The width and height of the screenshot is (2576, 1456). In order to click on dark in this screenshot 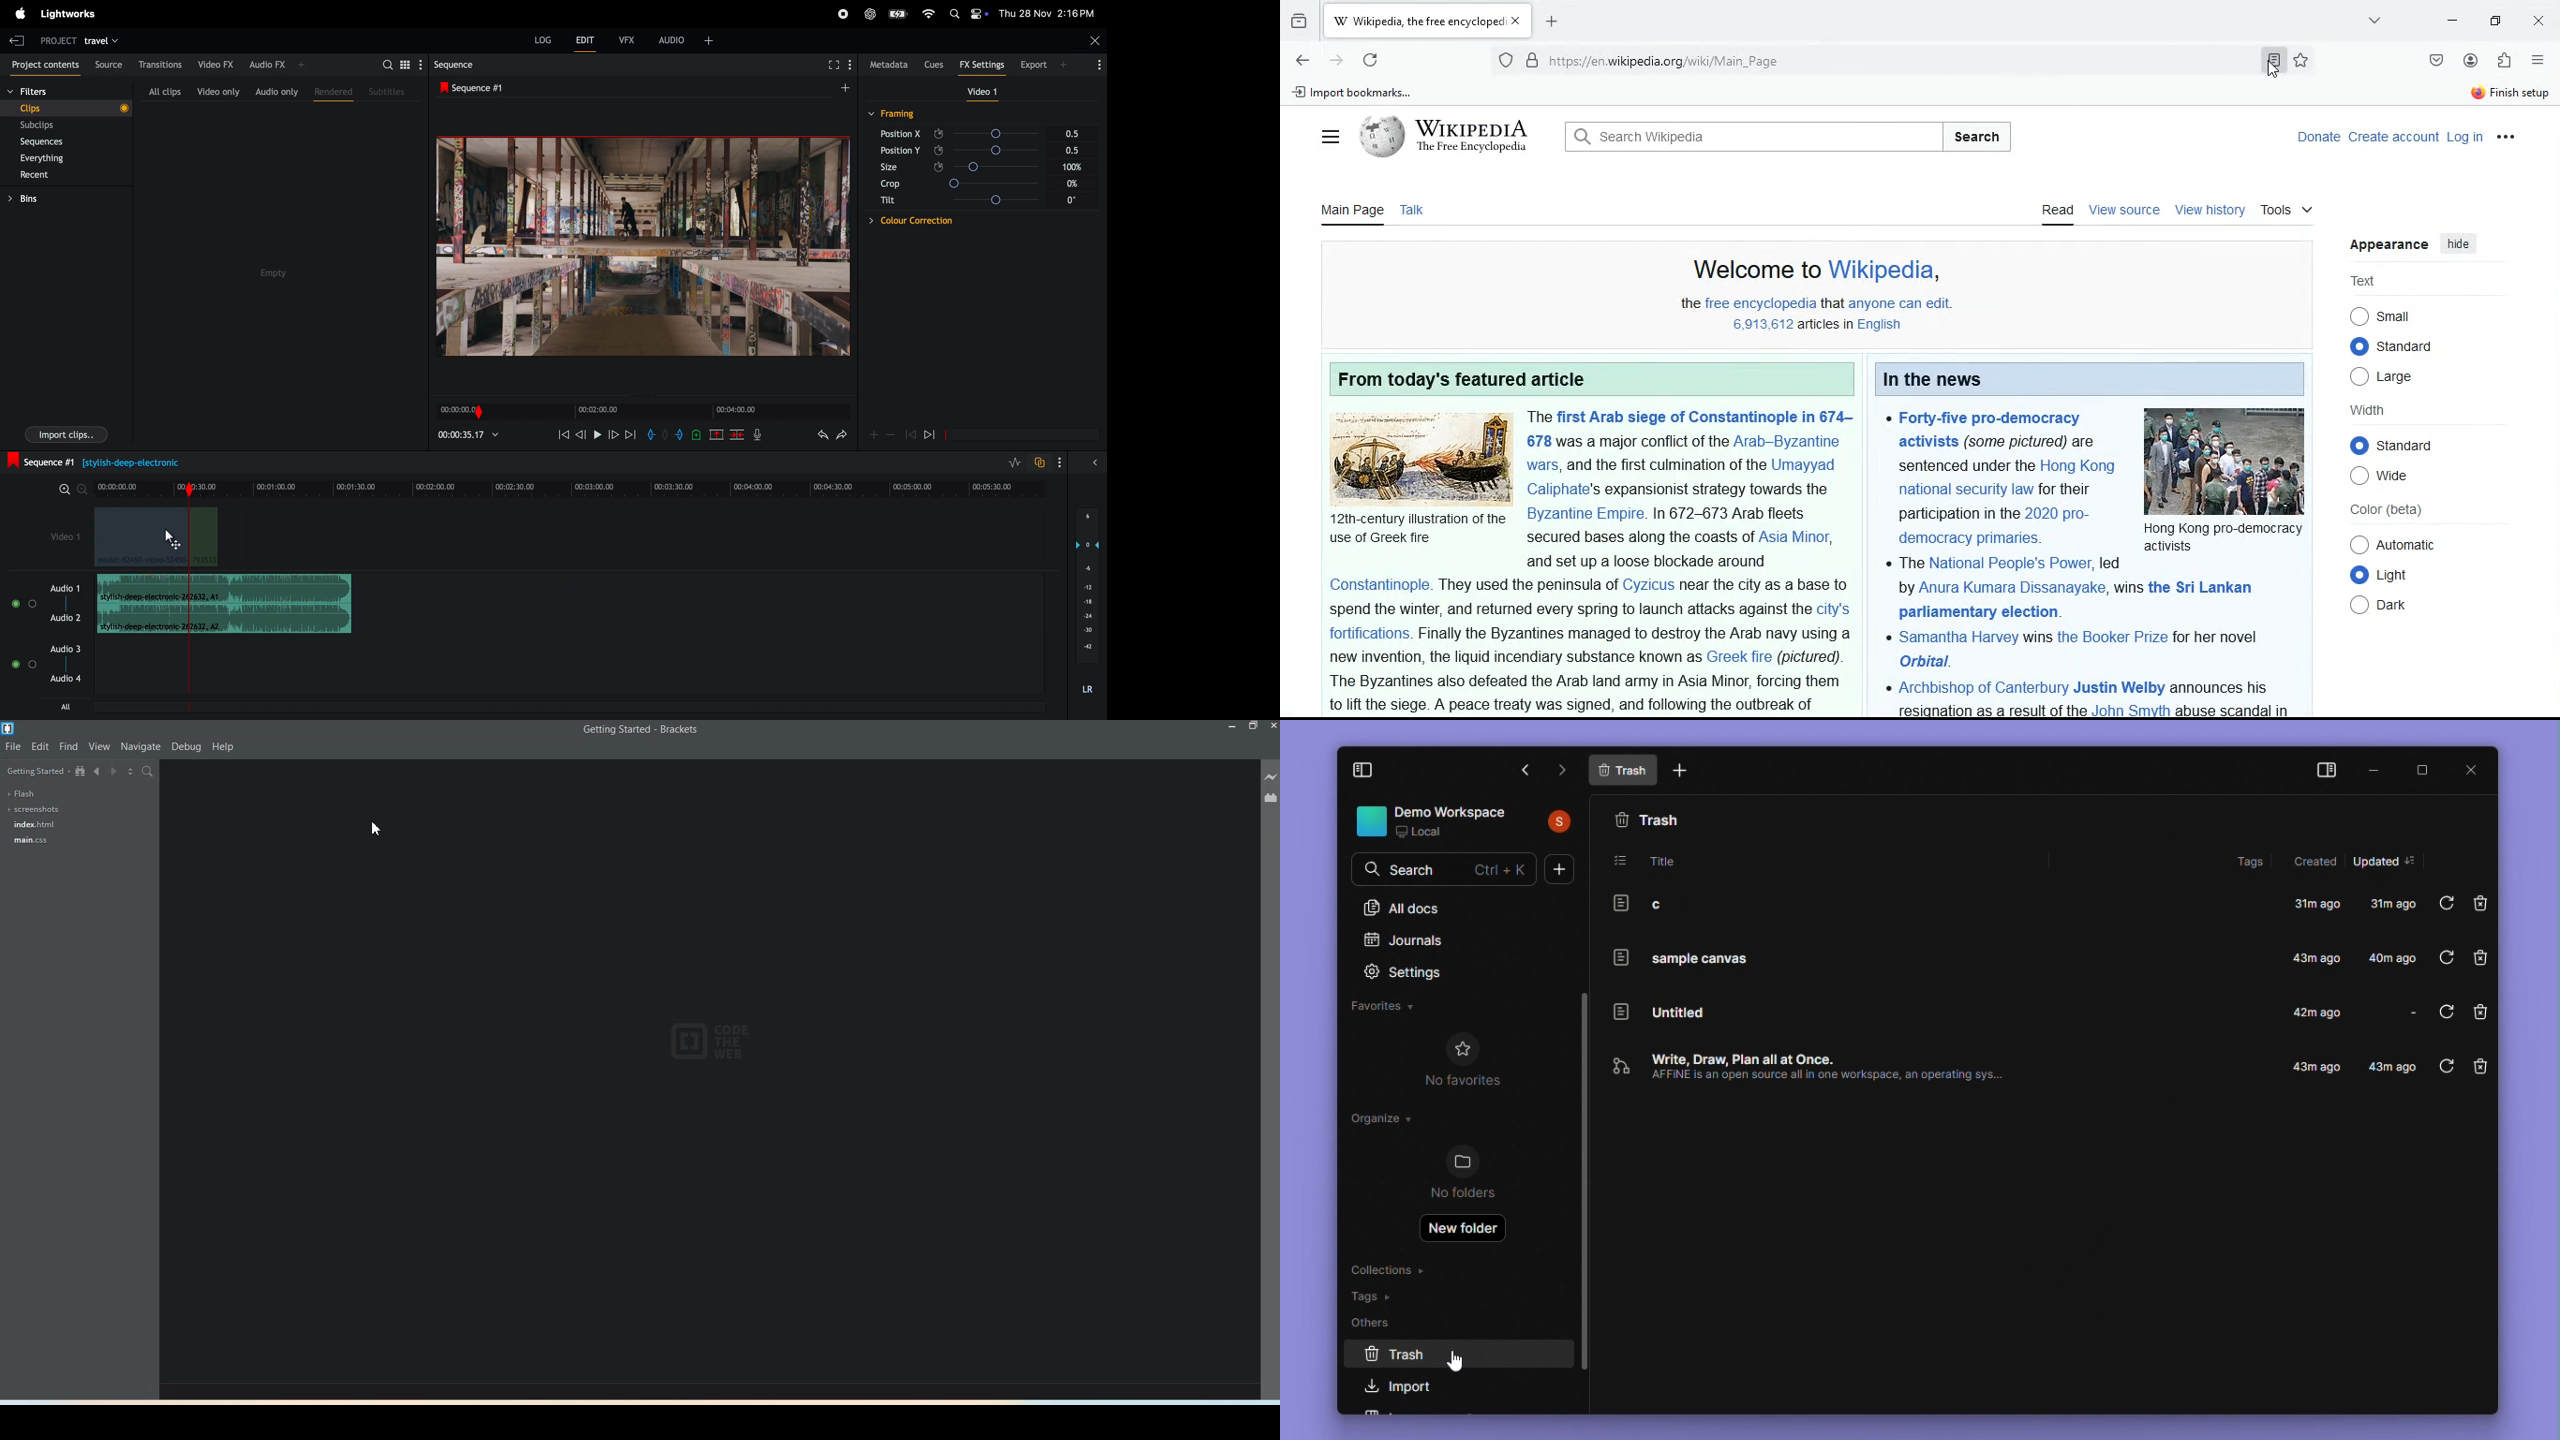, I will do `click(2388, 605)`.